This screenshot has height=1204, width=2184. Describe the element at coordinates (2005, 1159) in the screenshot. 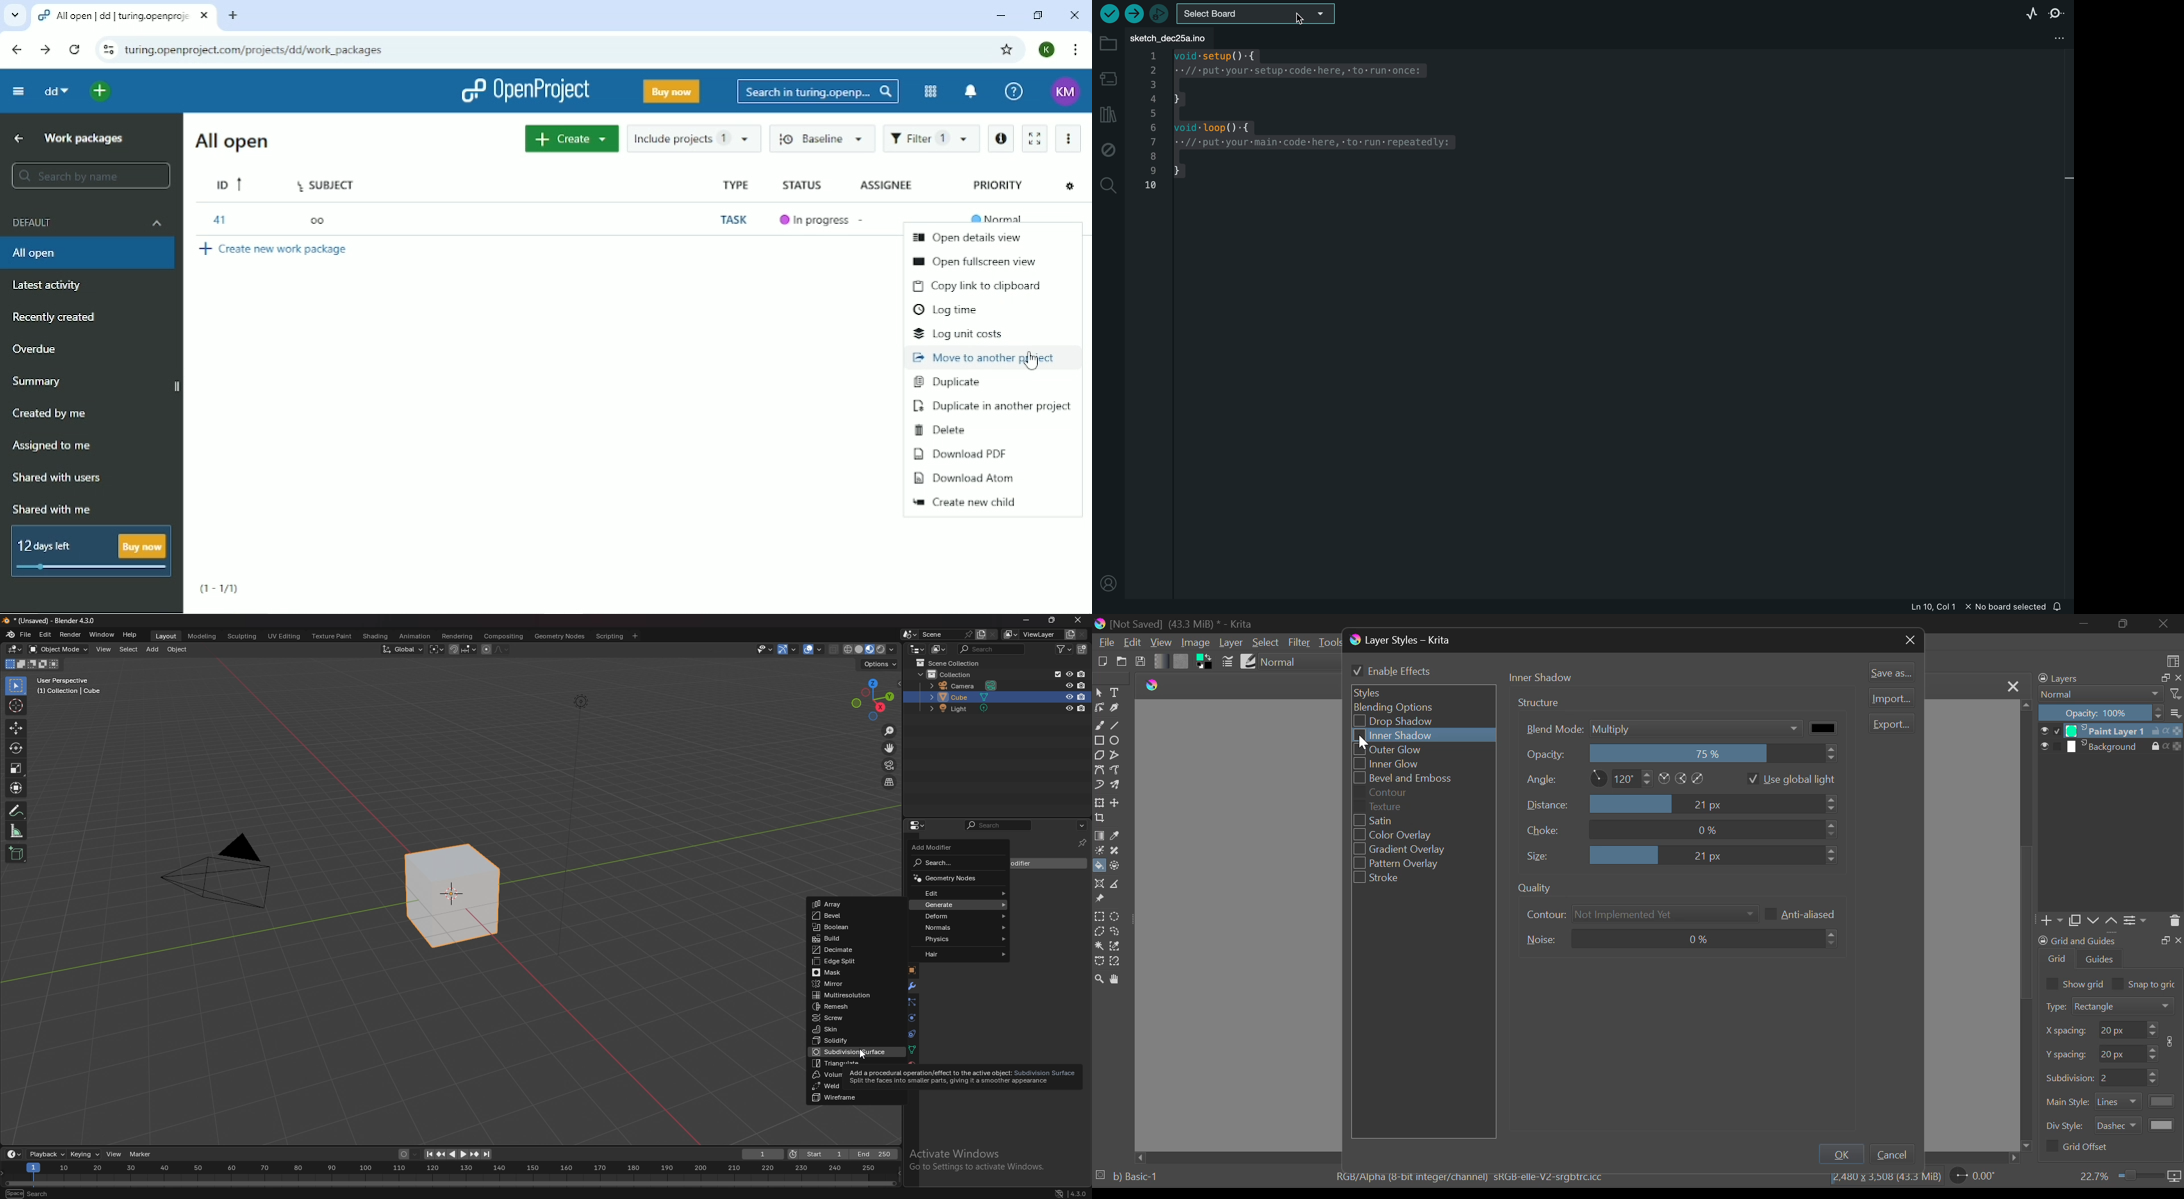

I see `move right` at that location.